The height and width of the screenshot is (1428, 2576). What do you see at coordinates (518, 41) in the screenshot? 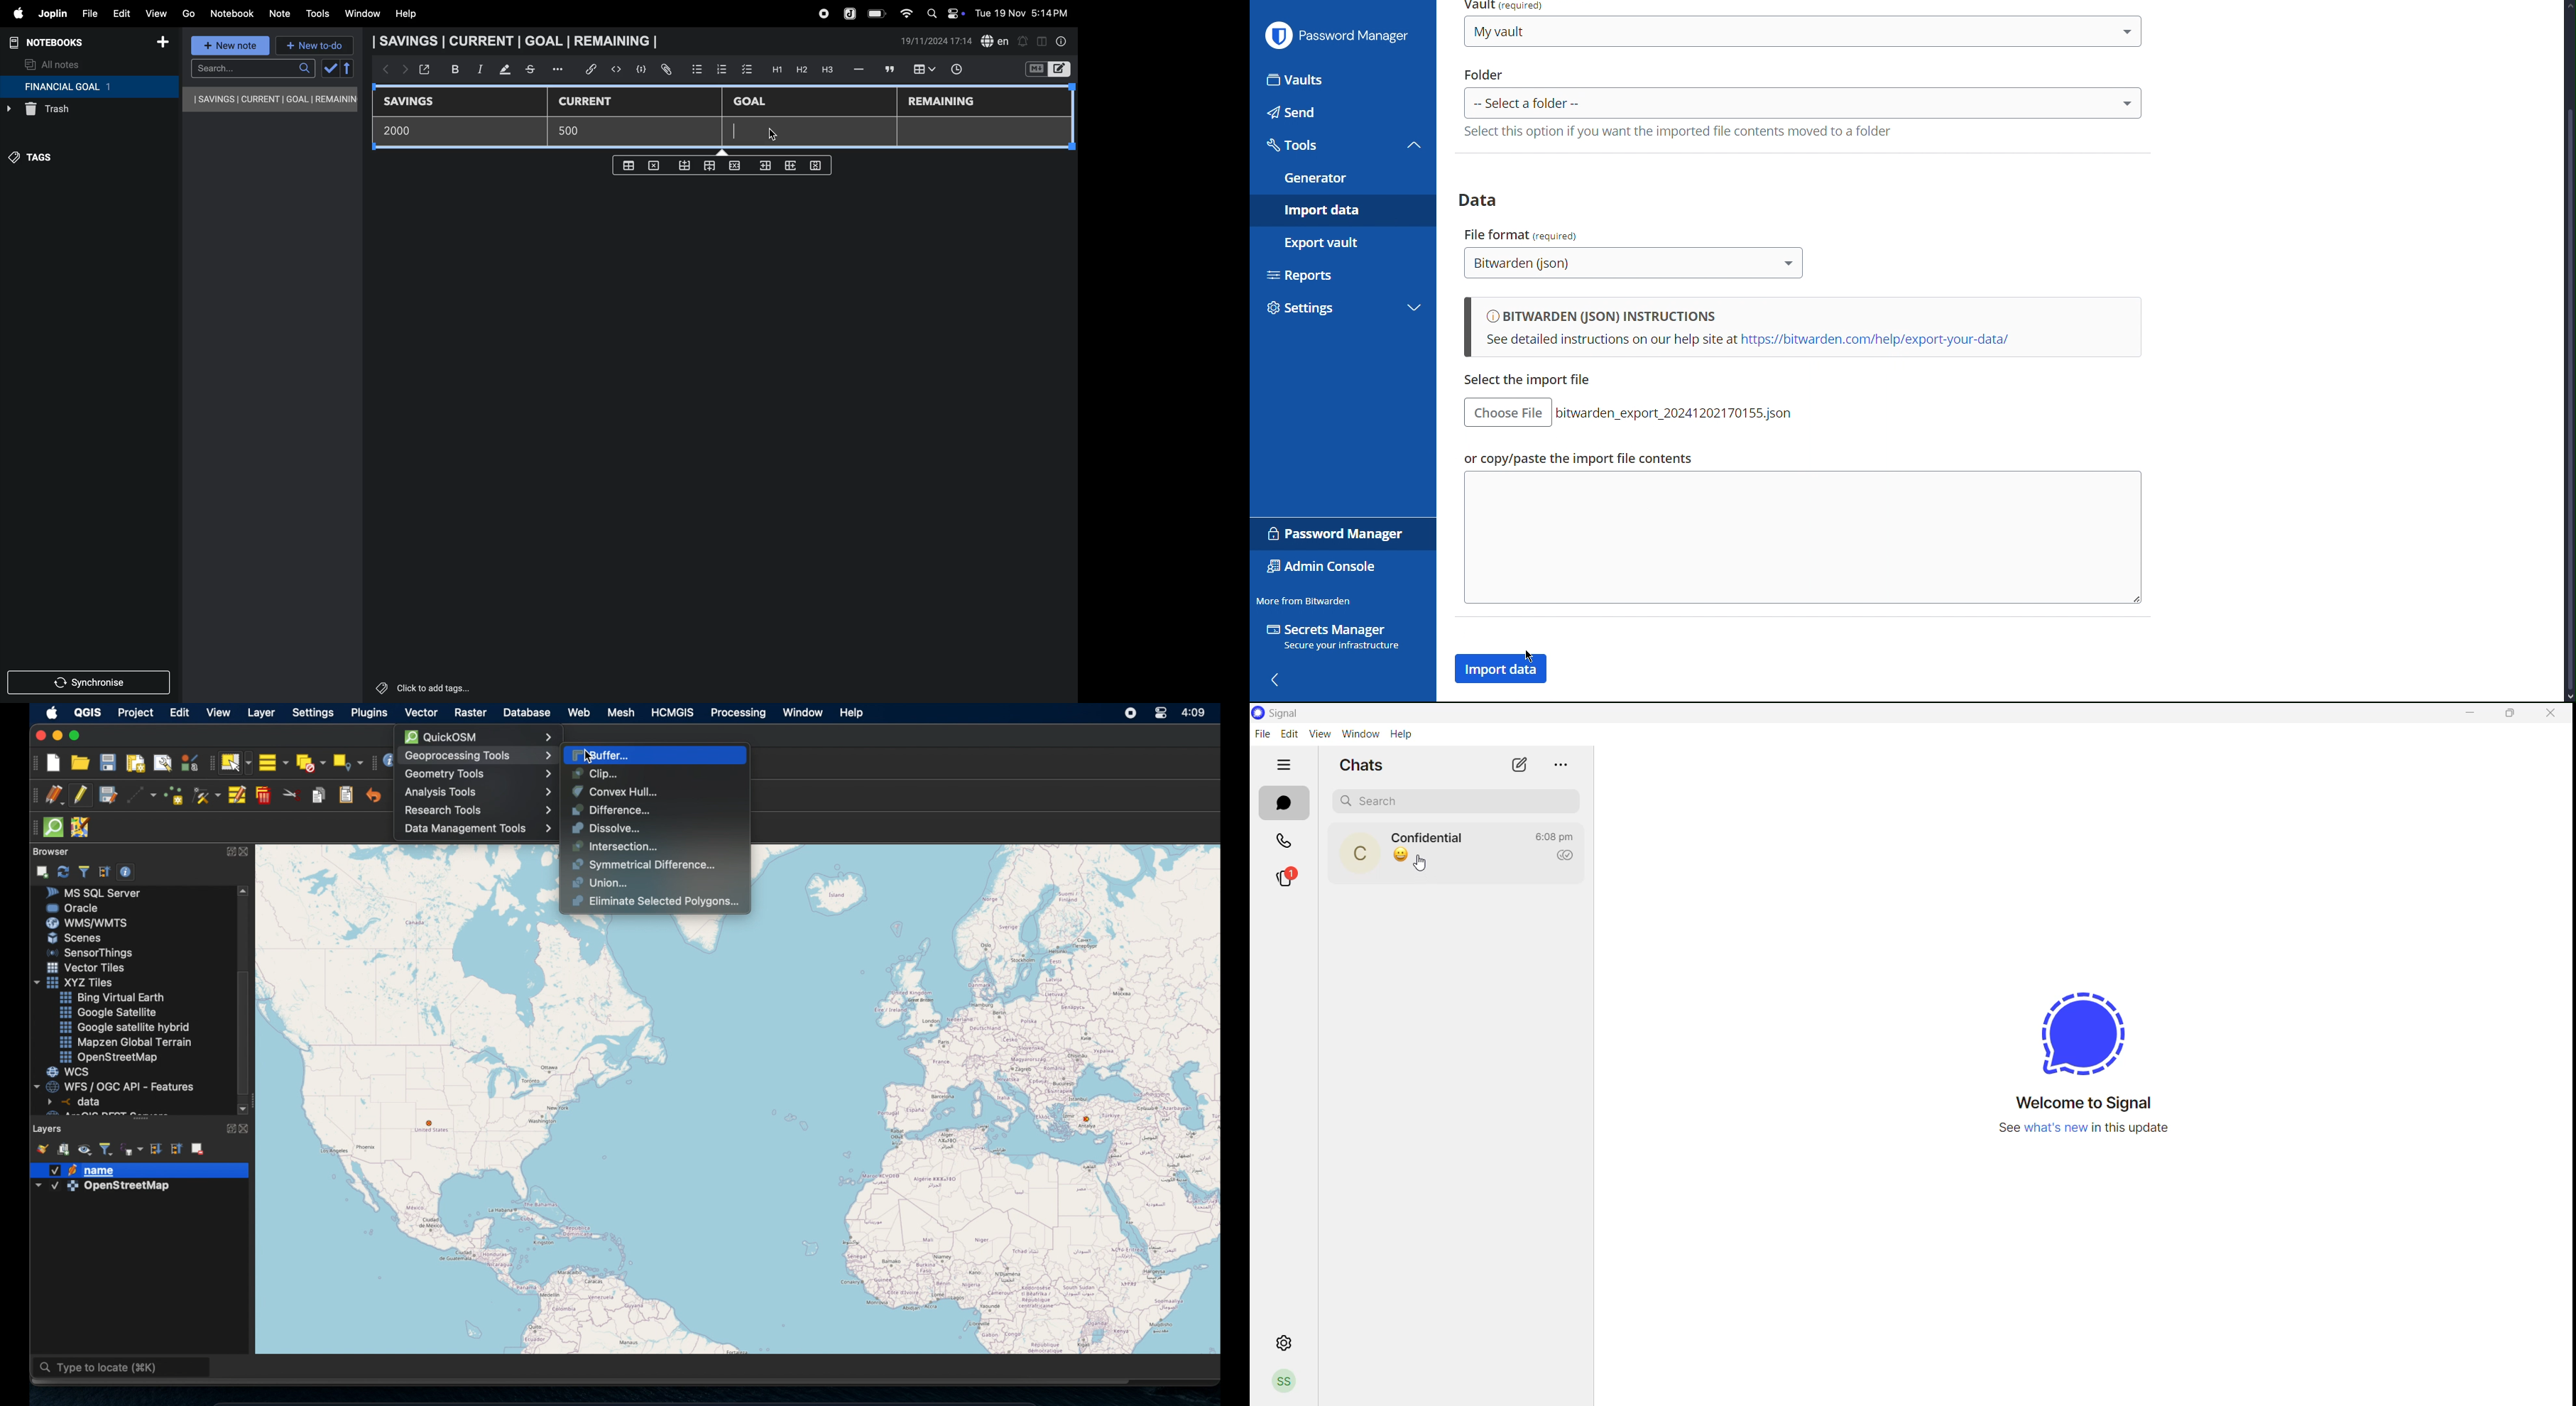
I see `savings current goal remaining` at bounding box center [518, 41].